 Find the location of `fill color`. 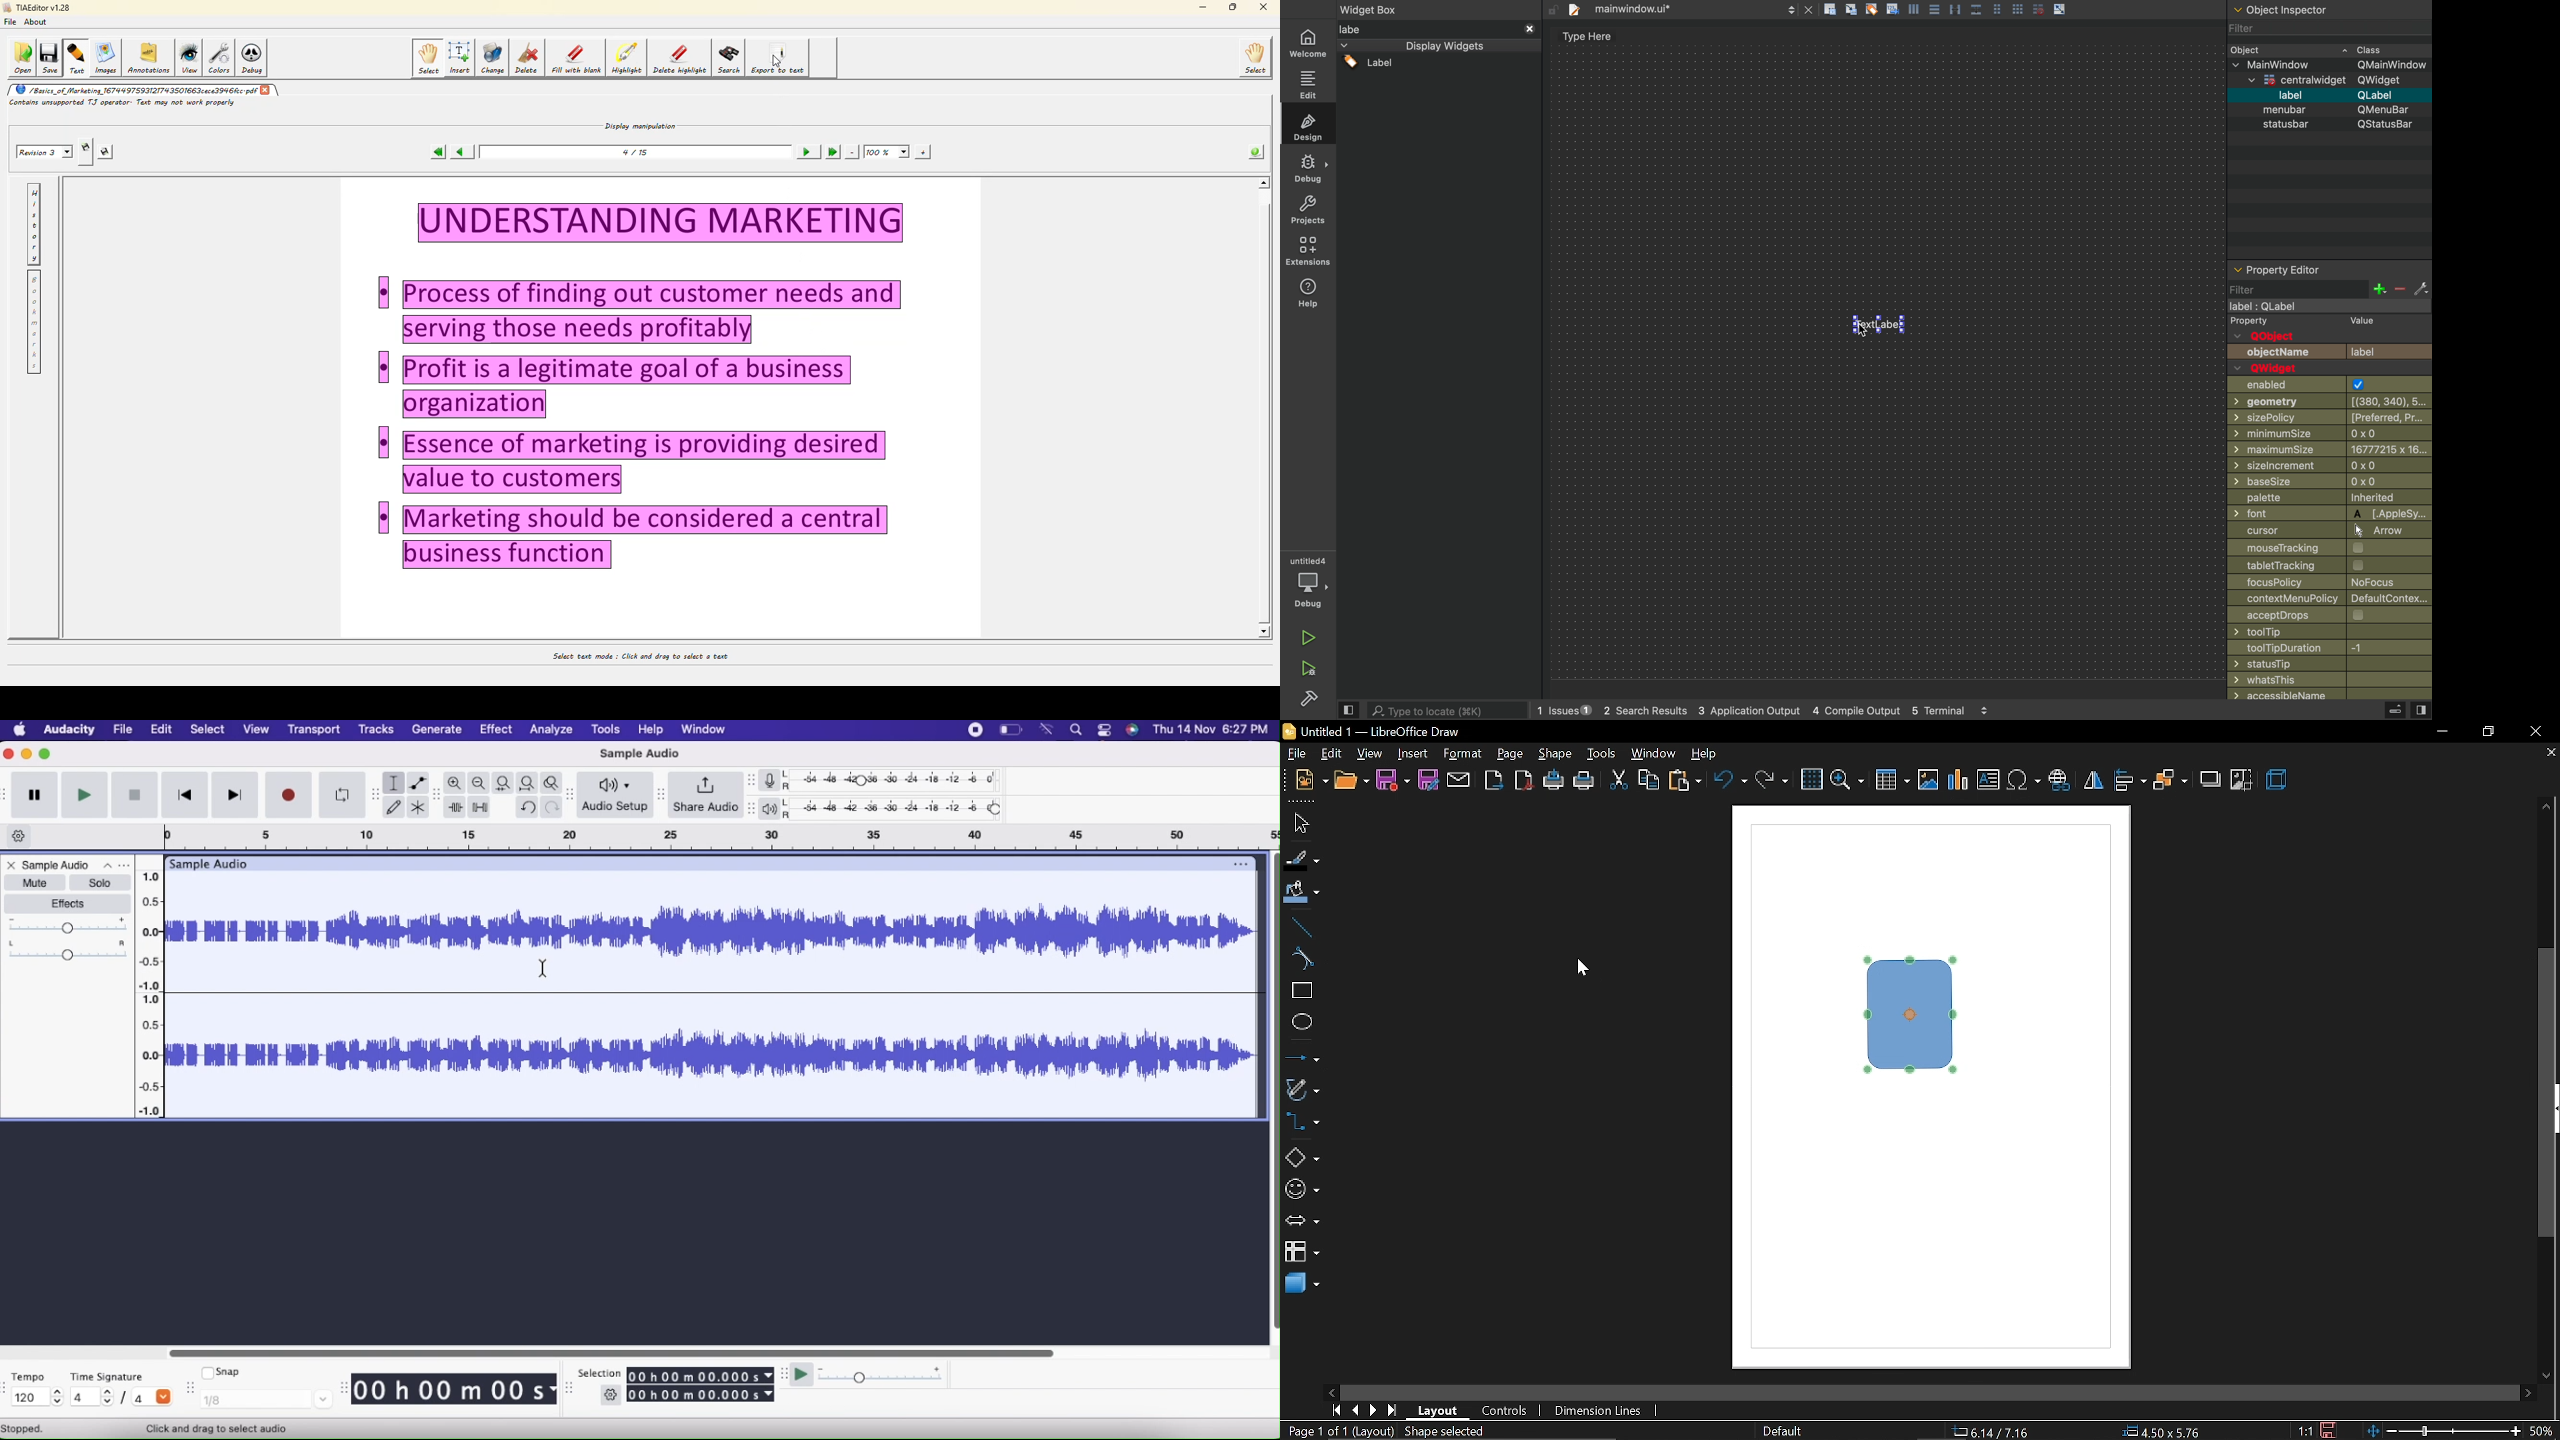

fill color is located at coordinates (1302, 894).